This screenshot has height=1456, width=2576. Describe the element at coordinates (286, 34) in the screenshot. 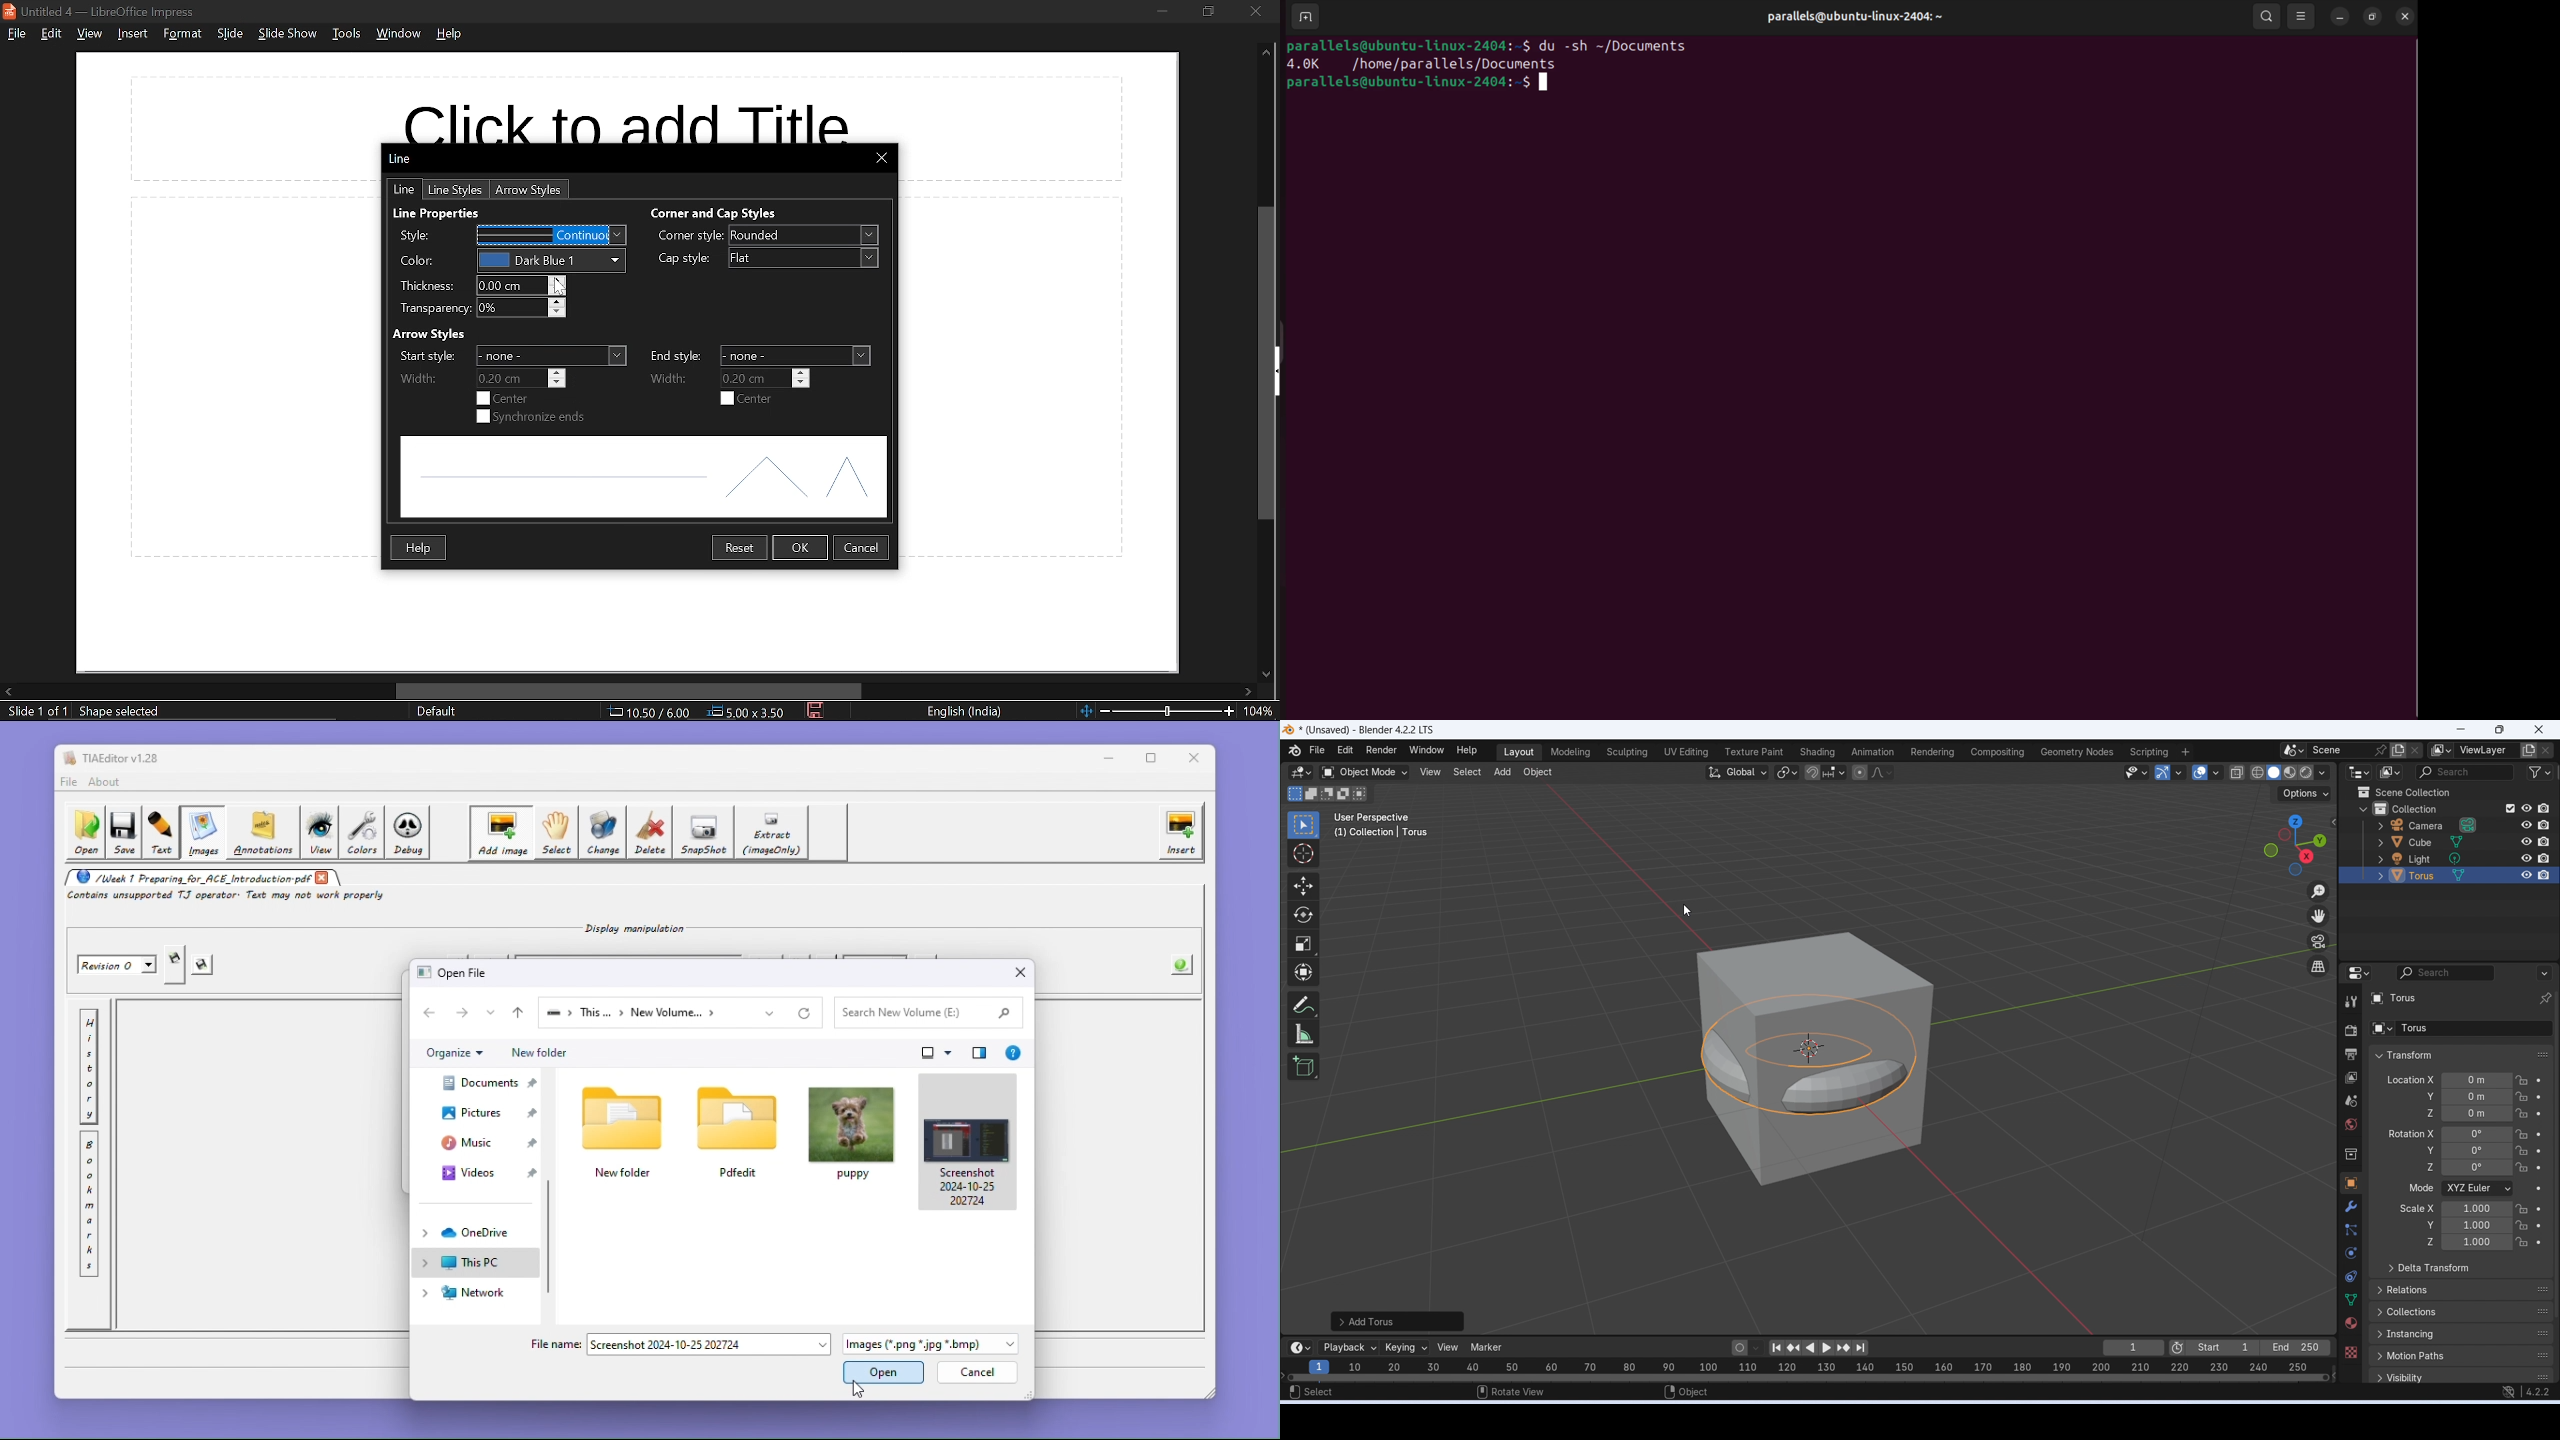

I see `slide show` at that location.